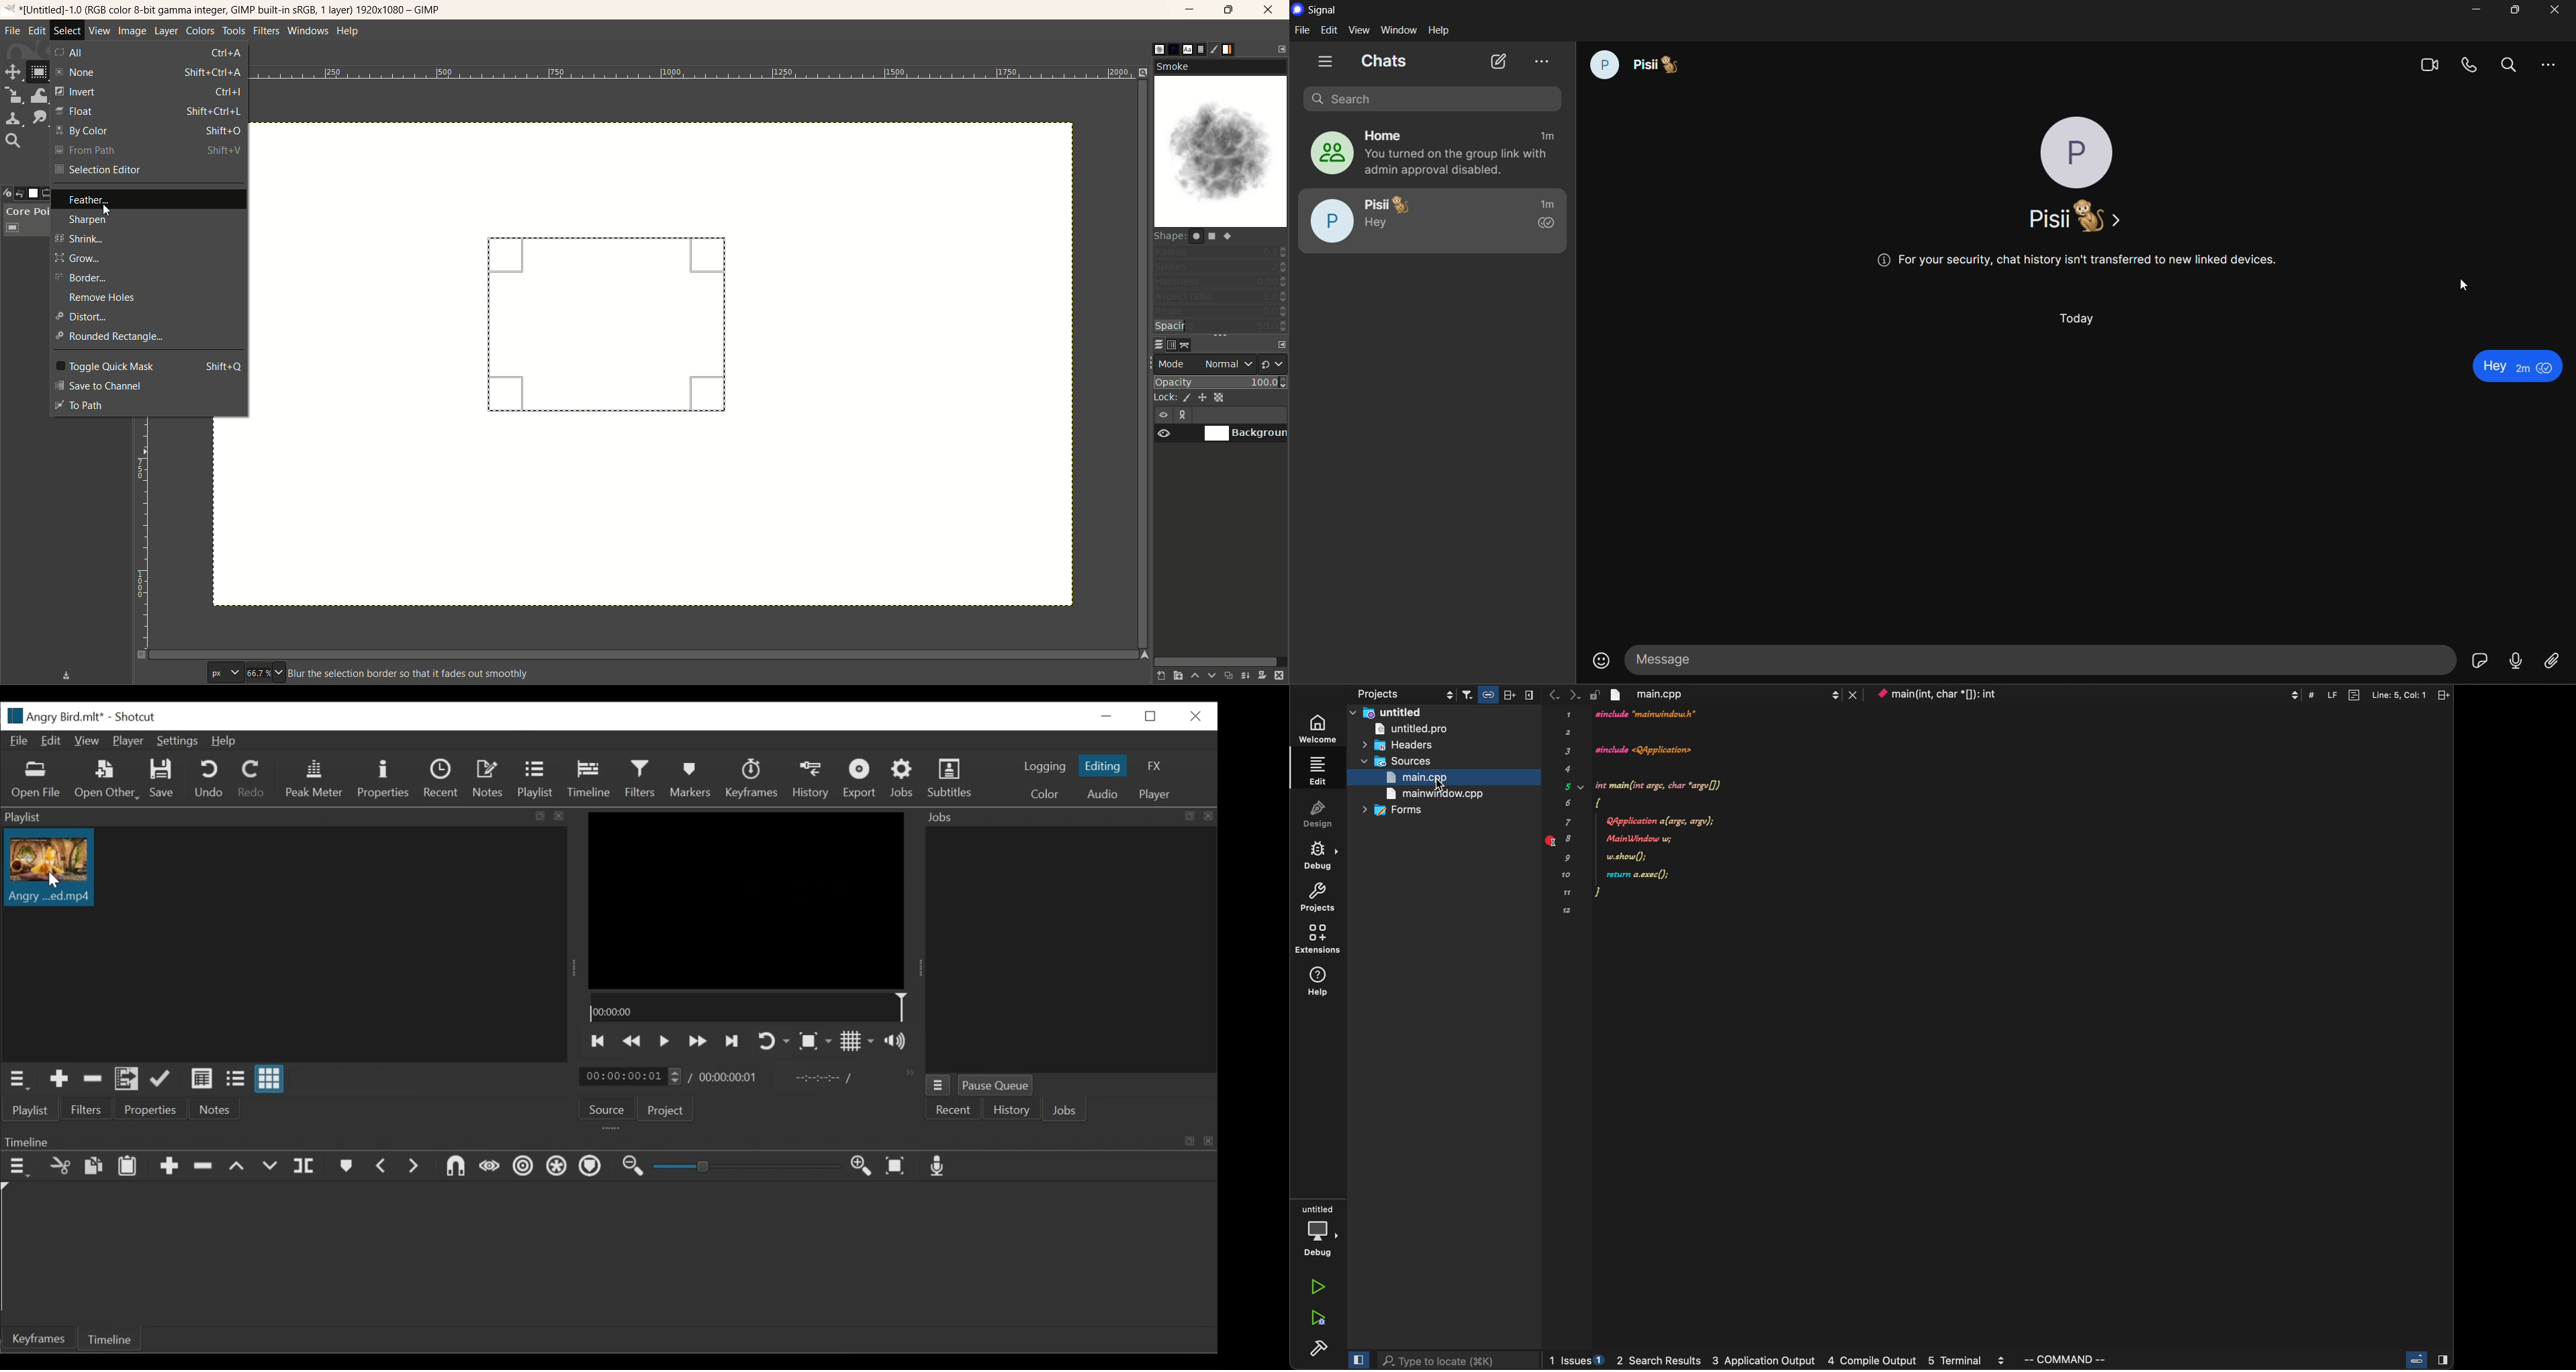 This screenshot has width=2576, height=1372. What do you see at coordinates (812, 780) in the screenshot?
I see `History` at bounding box center [812, 780].